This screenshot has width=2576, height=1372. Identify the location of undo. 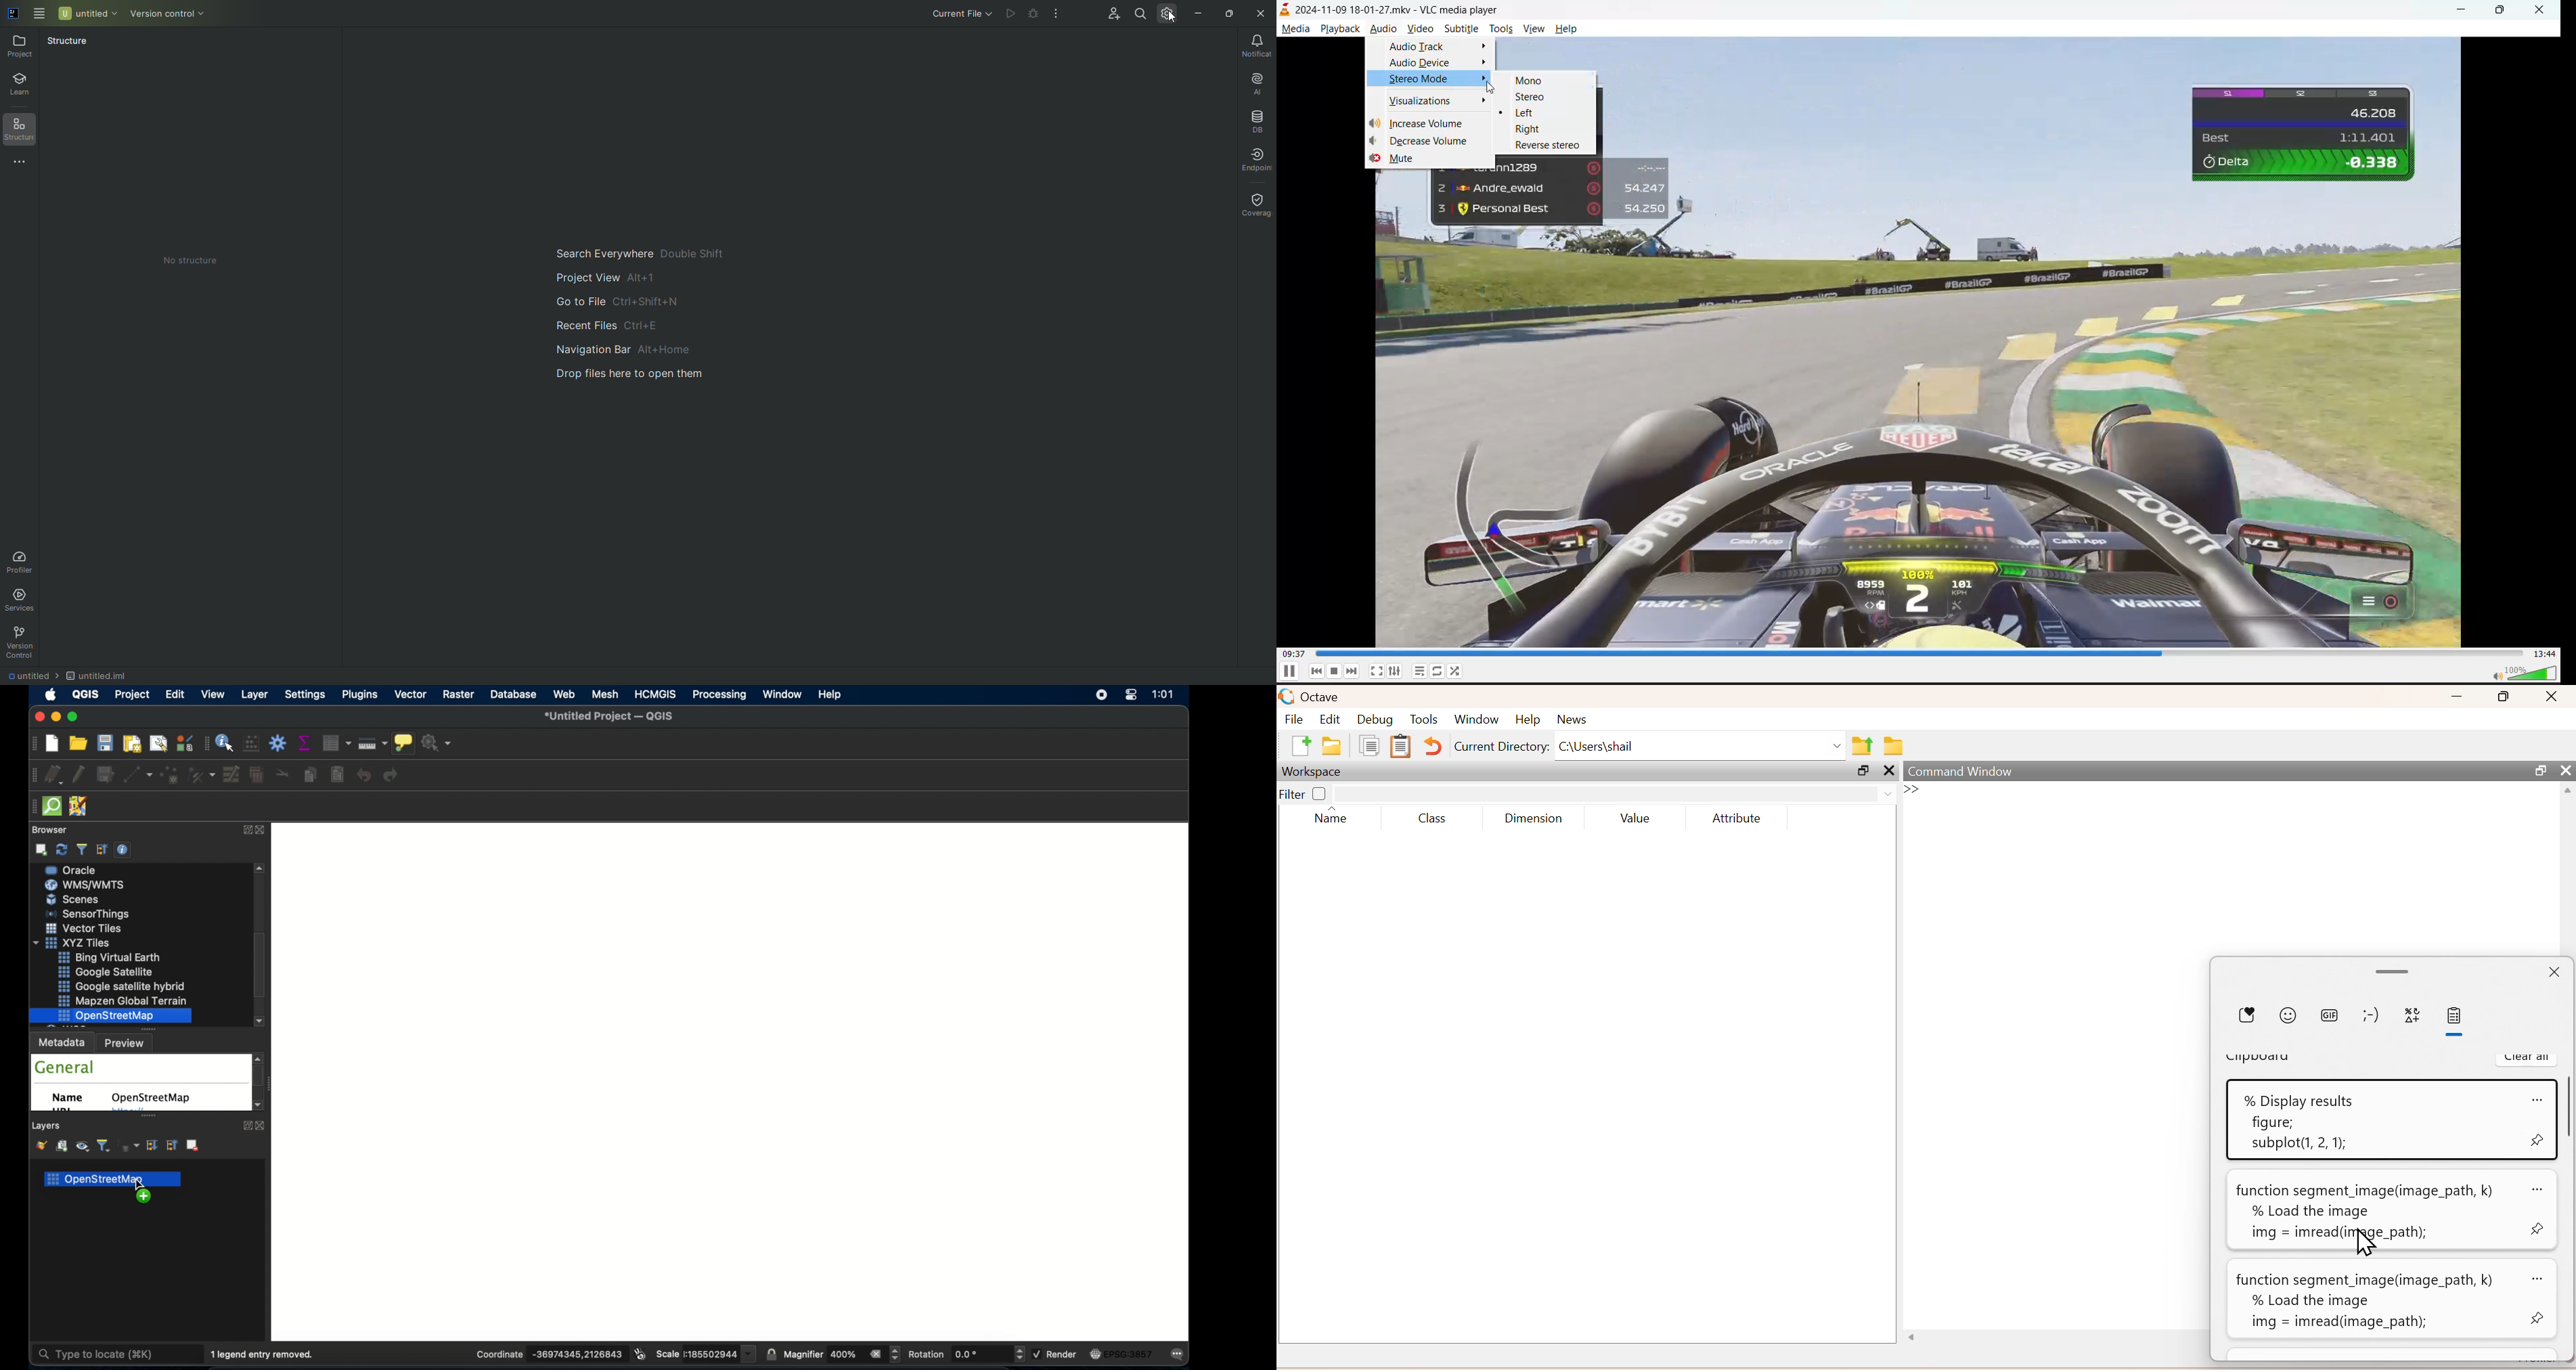
(363, 776).